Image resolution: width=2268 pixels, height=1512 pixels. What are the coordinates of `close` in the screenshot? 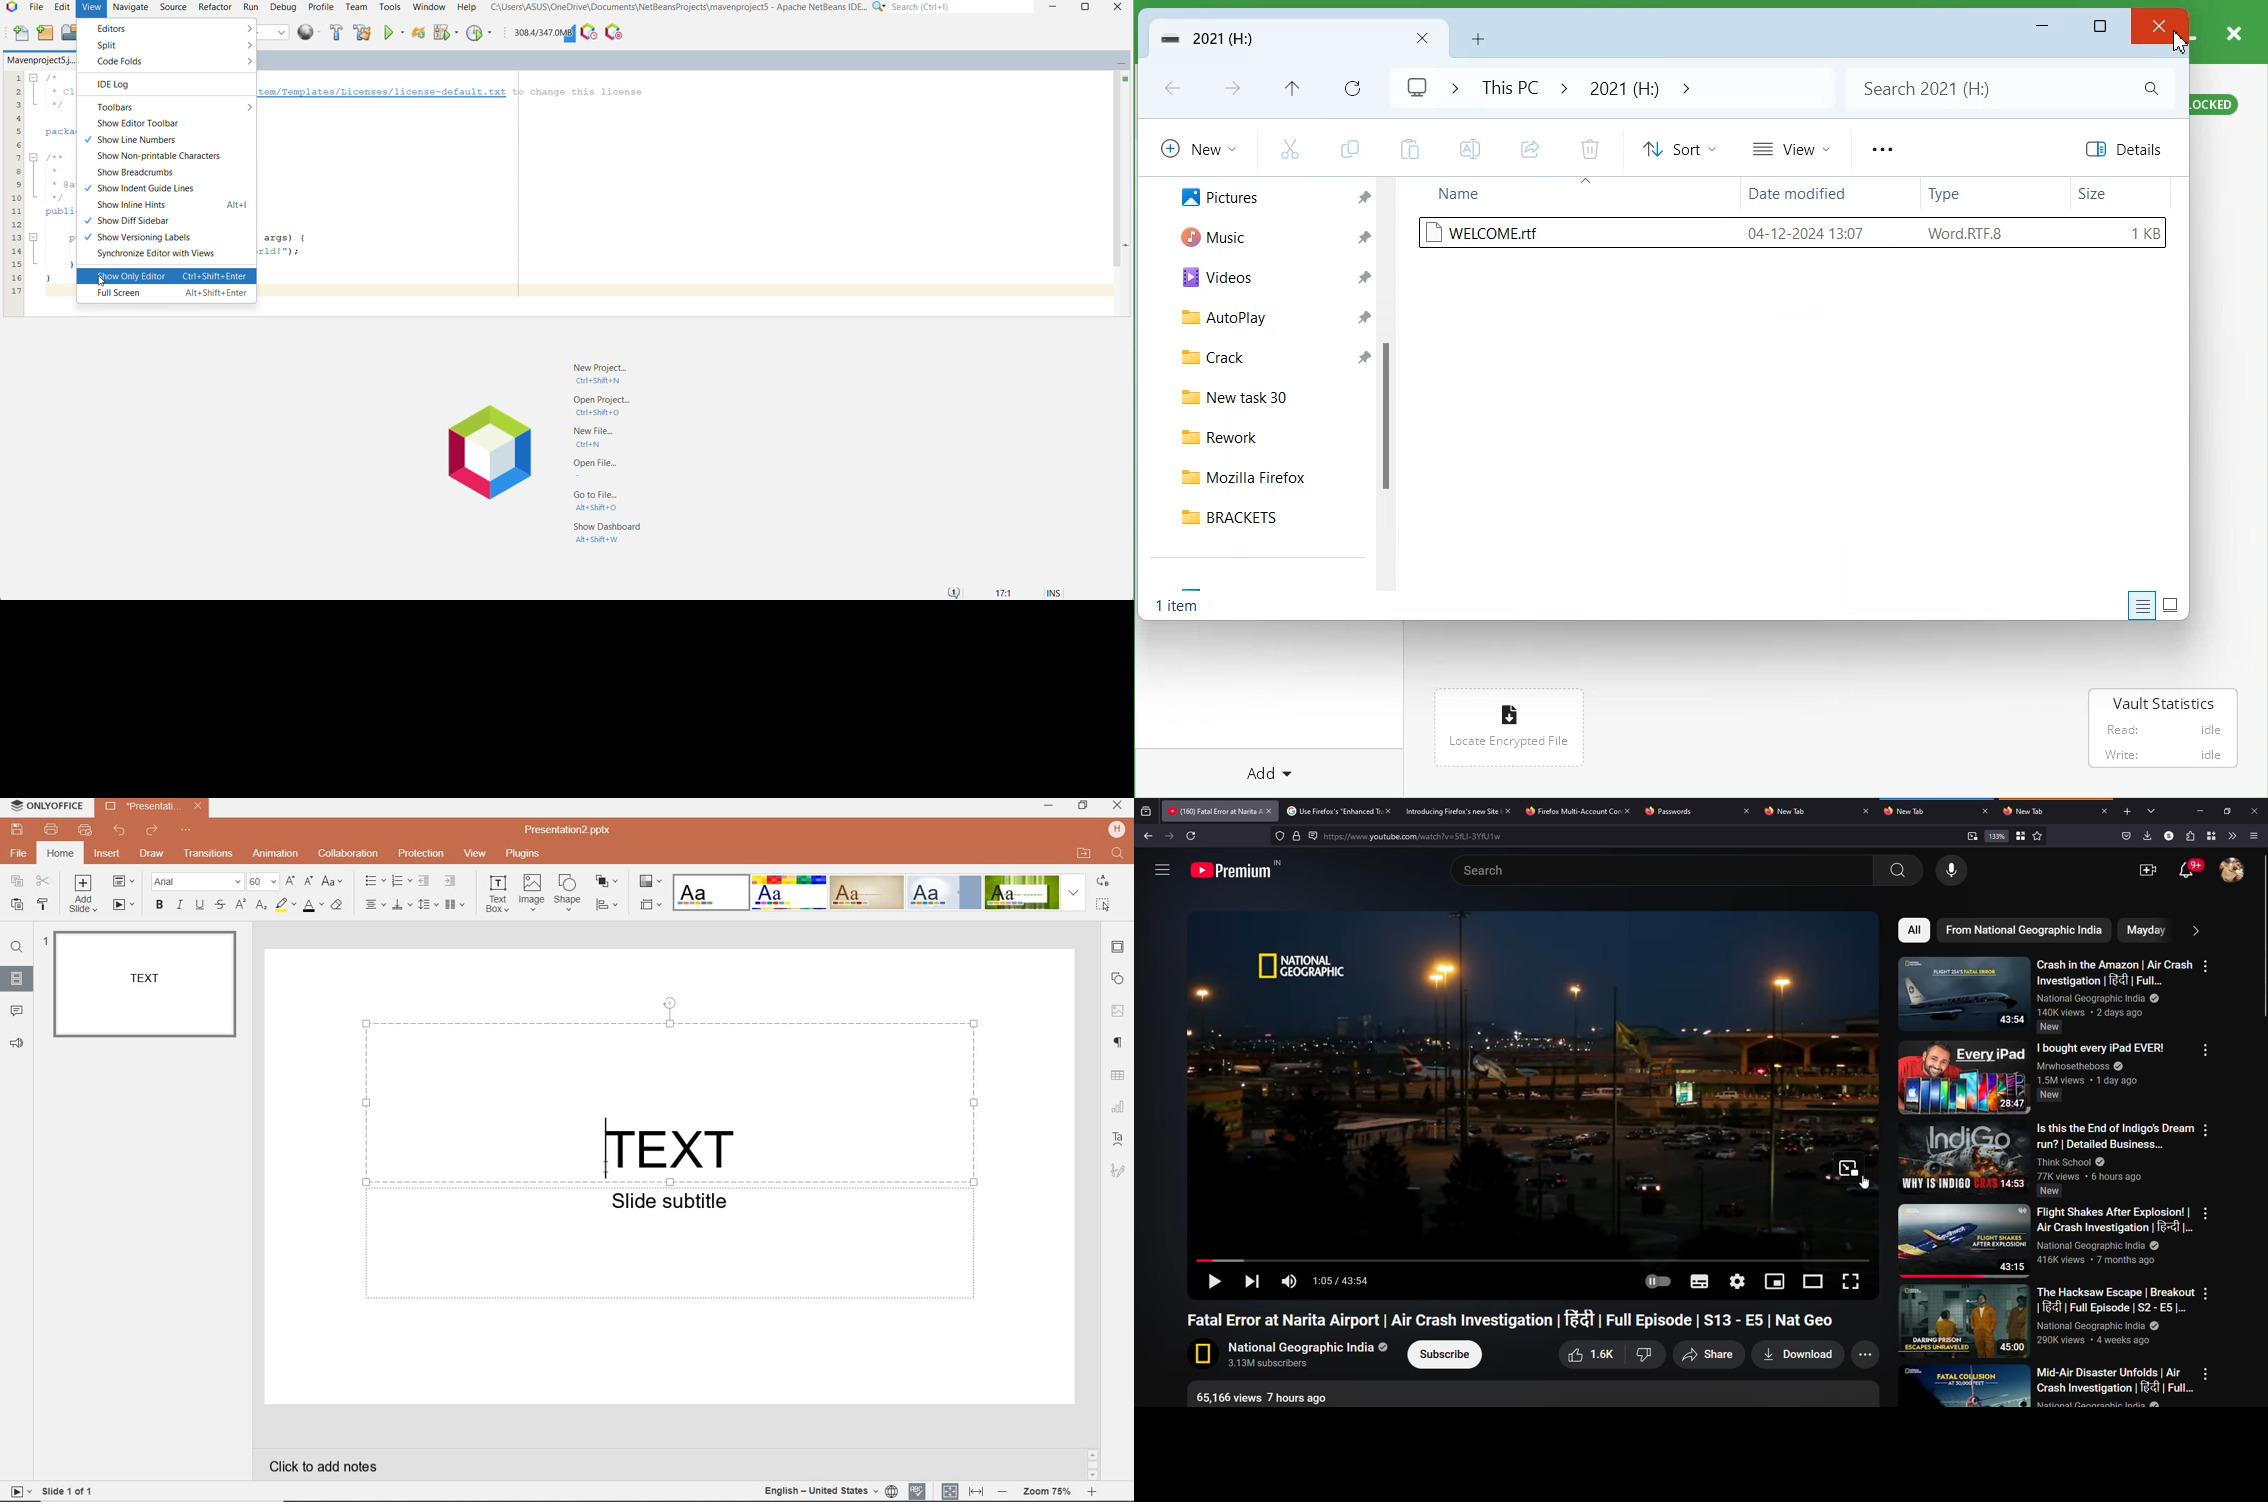 It's located at (1387, 810).